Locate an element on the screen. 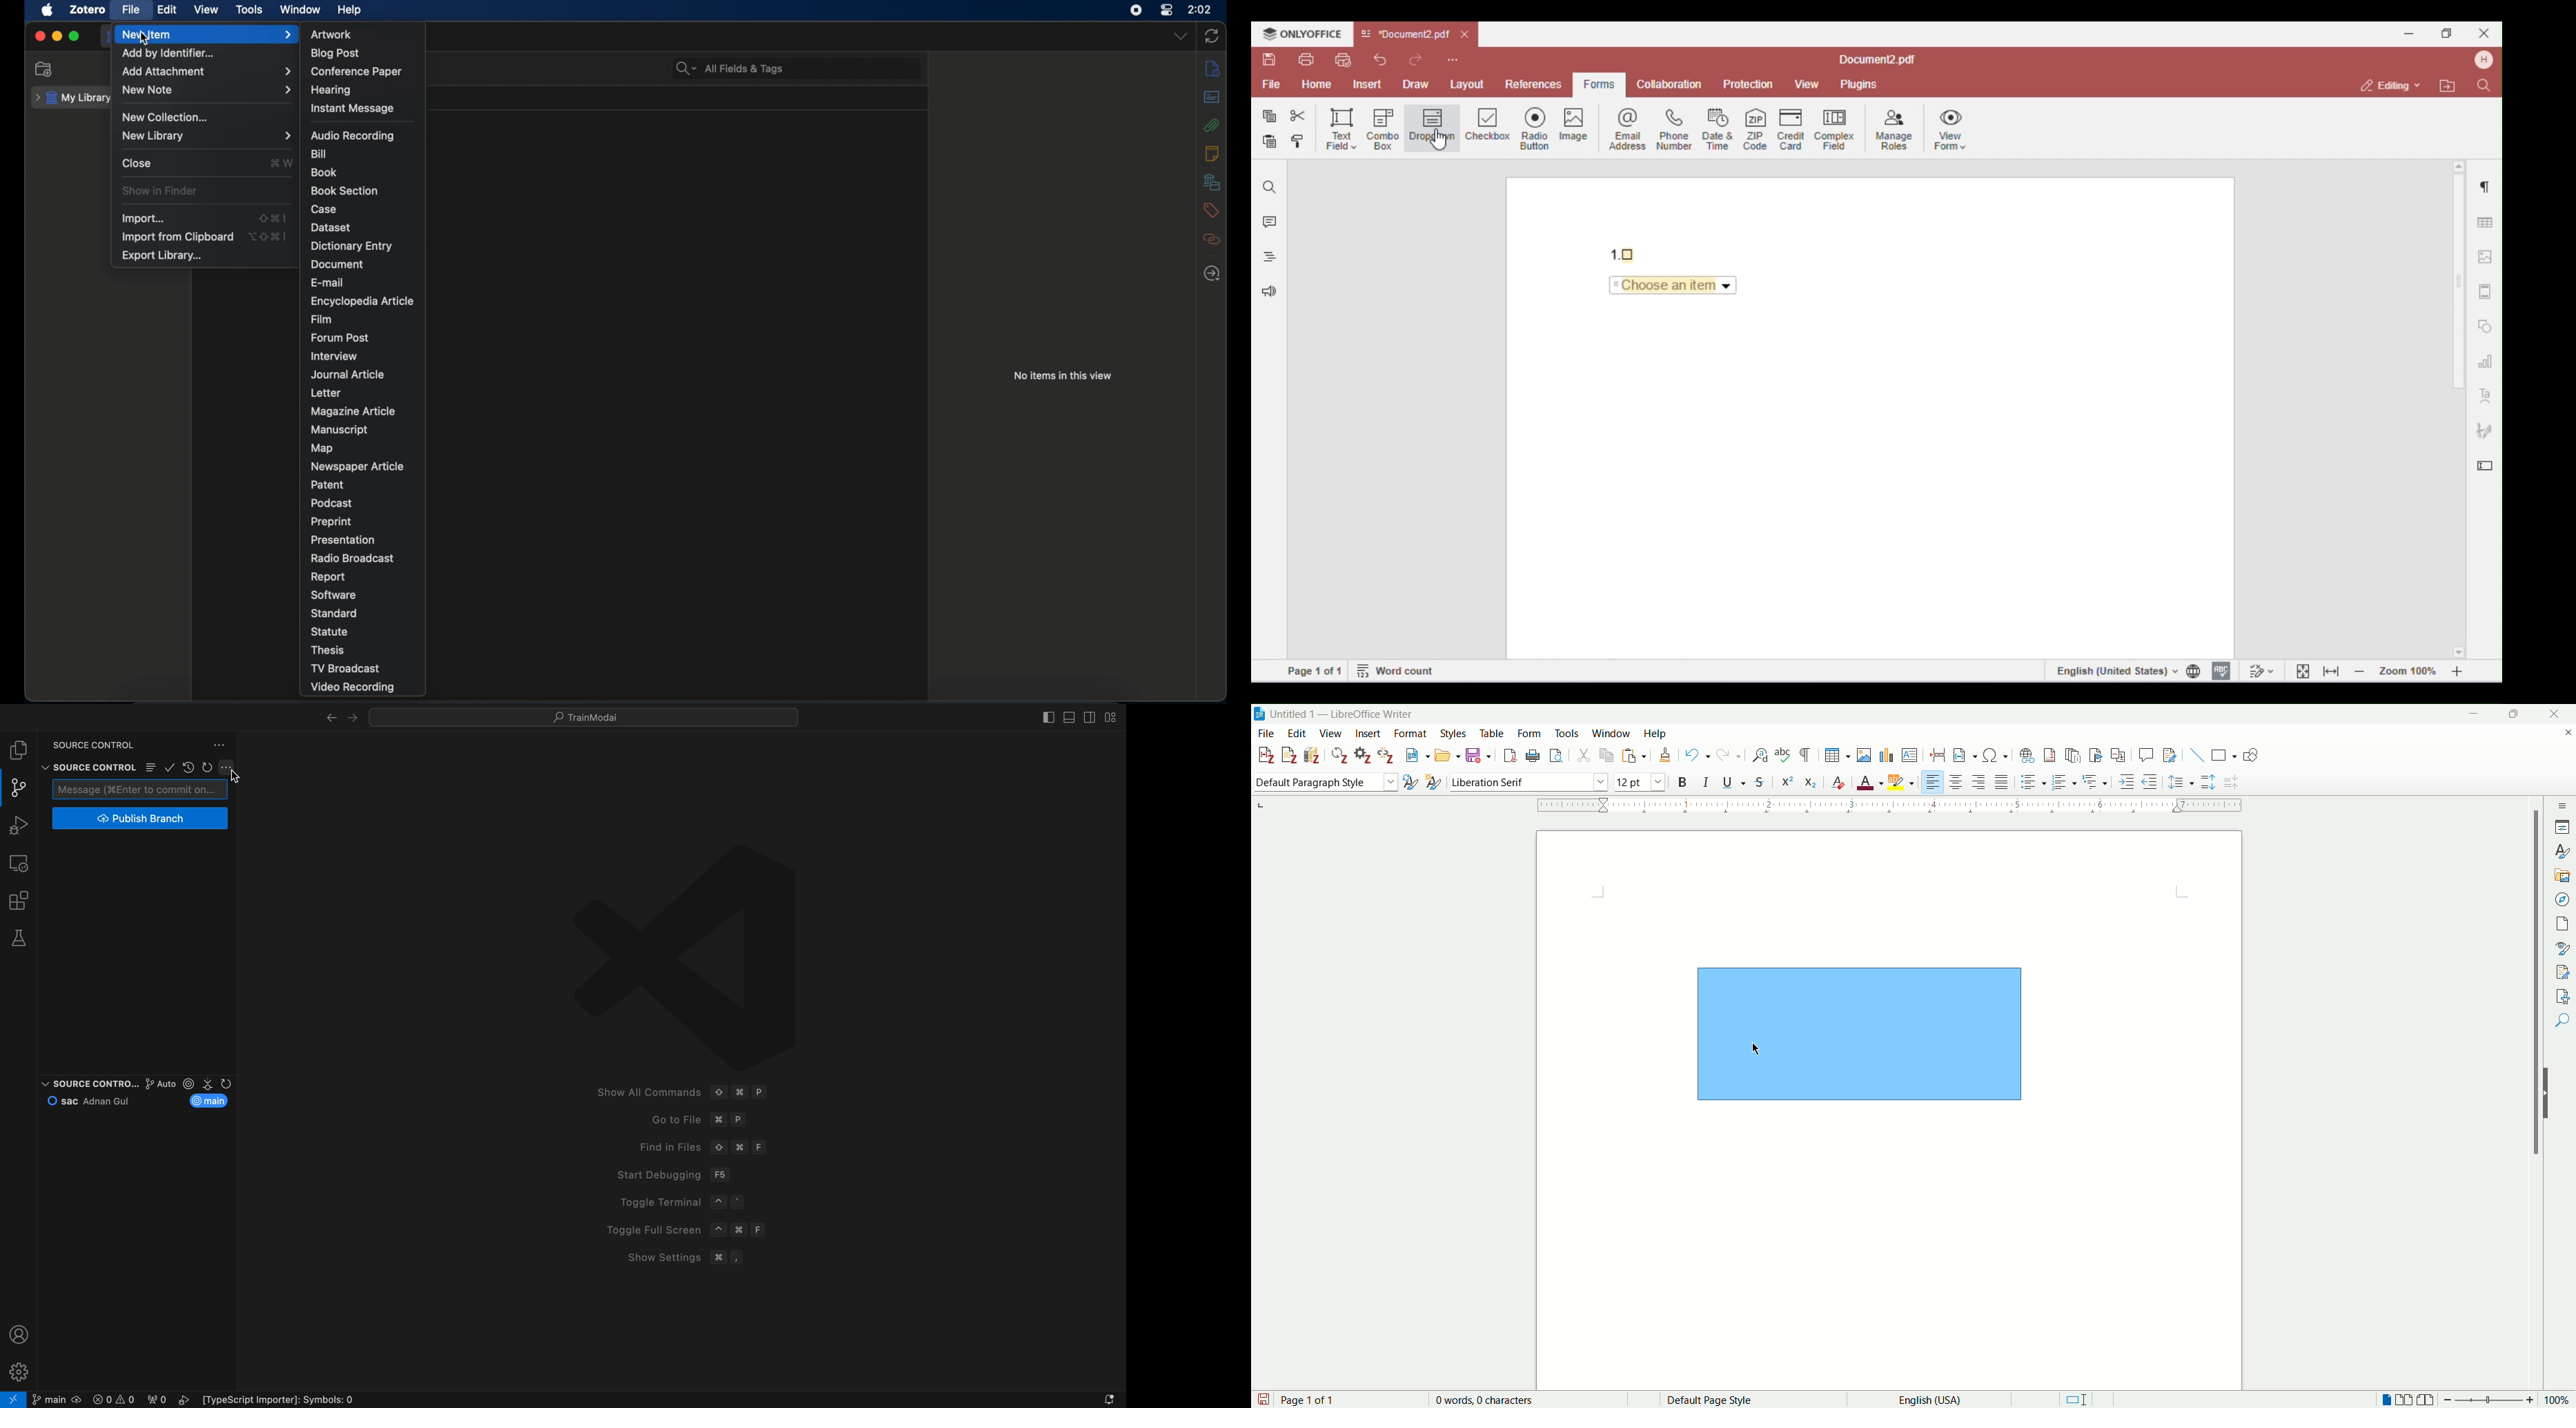 The height and width of the screenshot is (1428, 2576). font color is located at coordinates (1872, 781).